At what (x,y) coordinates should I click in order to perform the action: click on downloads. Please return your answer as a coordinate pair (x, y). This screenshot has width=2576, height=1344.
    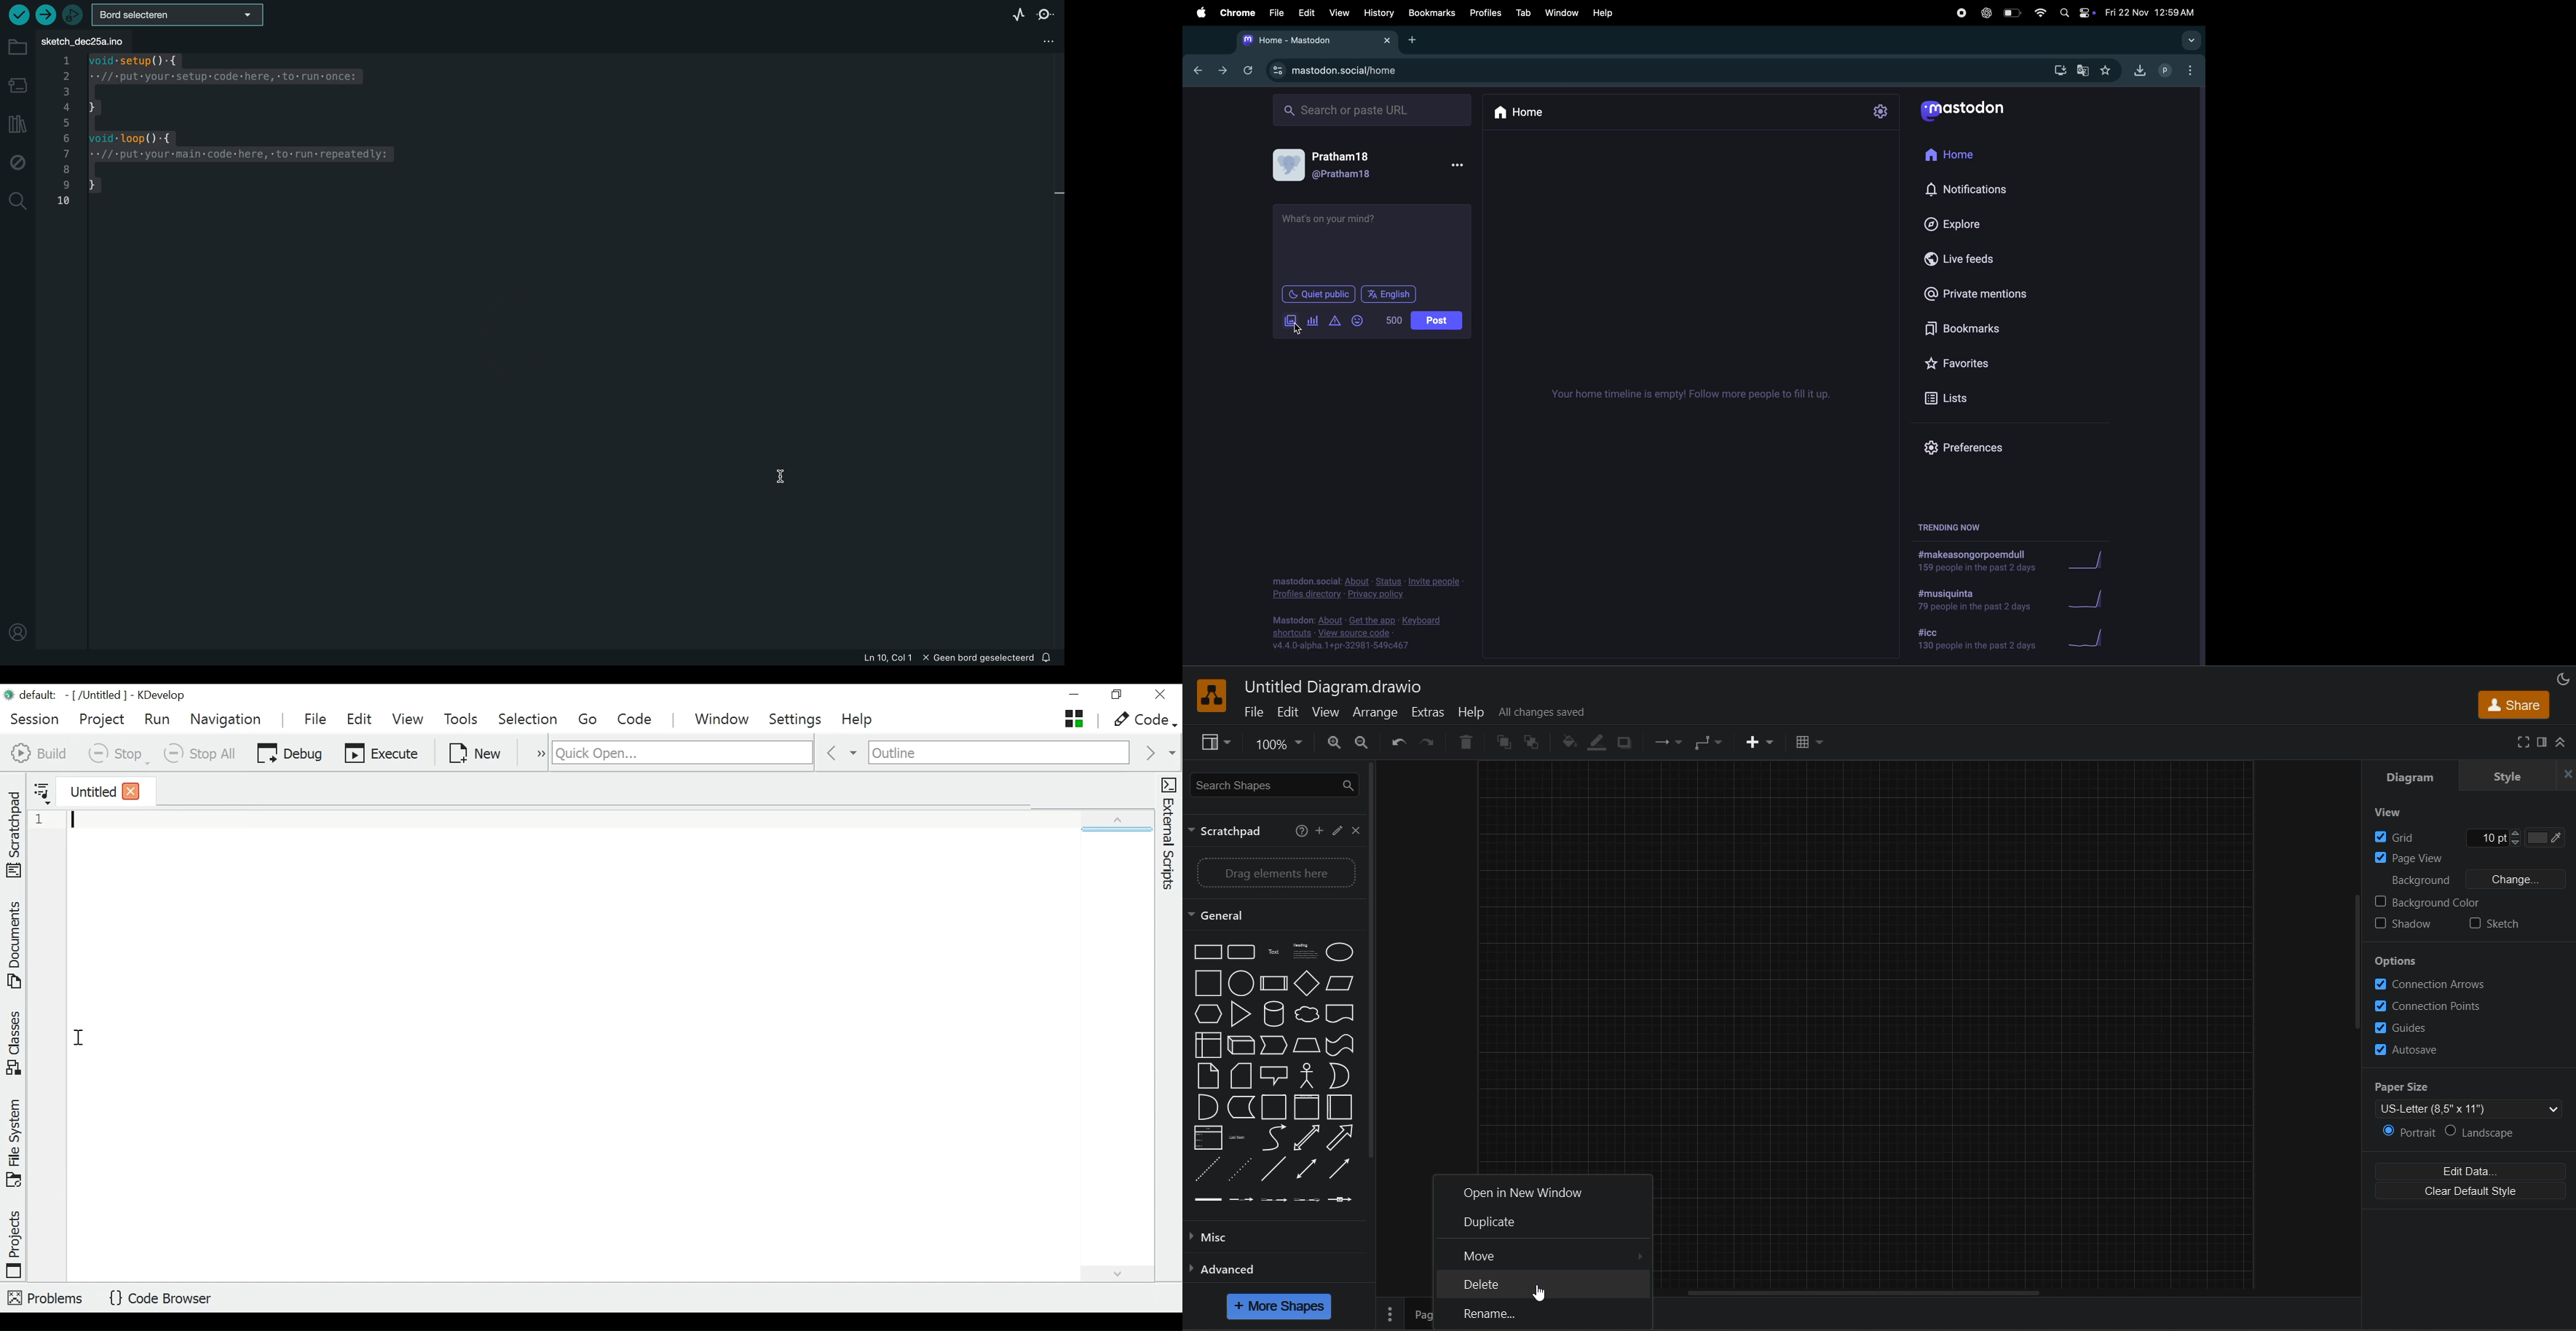
    Looking at the image, I should click on (2059, 71).